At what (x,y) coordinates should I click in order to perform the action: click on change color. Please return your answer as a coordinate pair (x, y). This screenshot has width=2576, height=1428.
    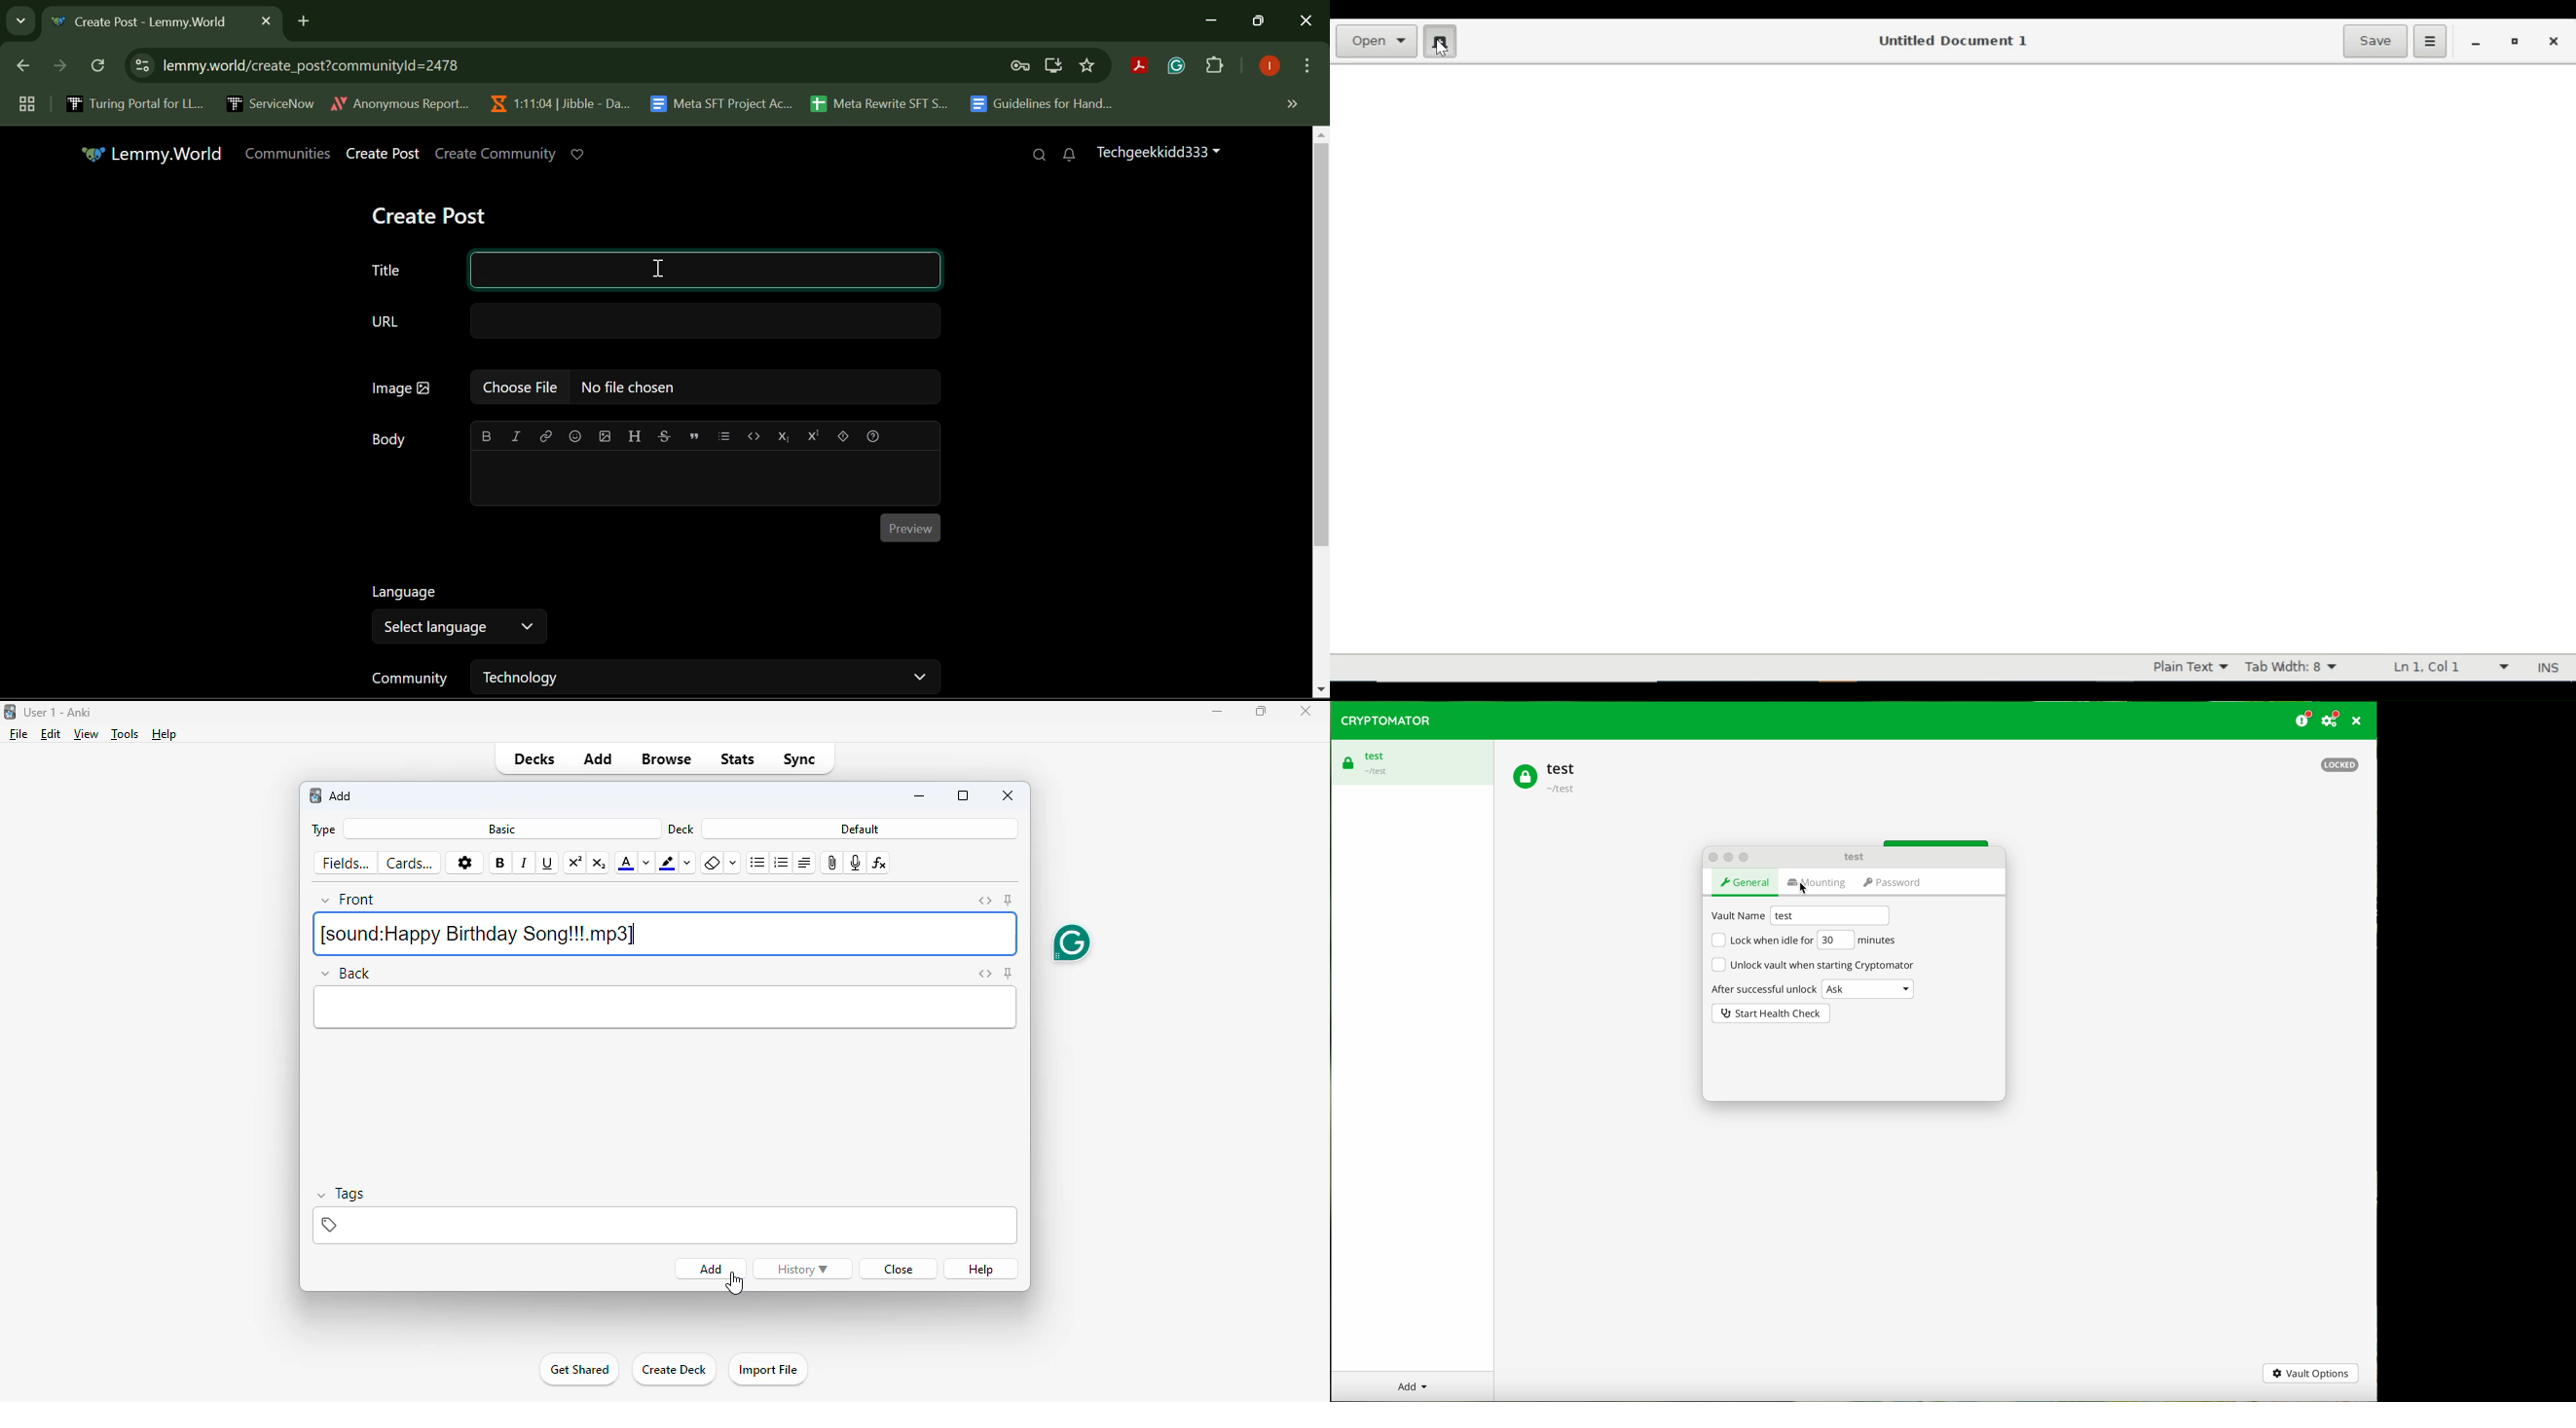
    Looking at the image, I should click on (688, 864).